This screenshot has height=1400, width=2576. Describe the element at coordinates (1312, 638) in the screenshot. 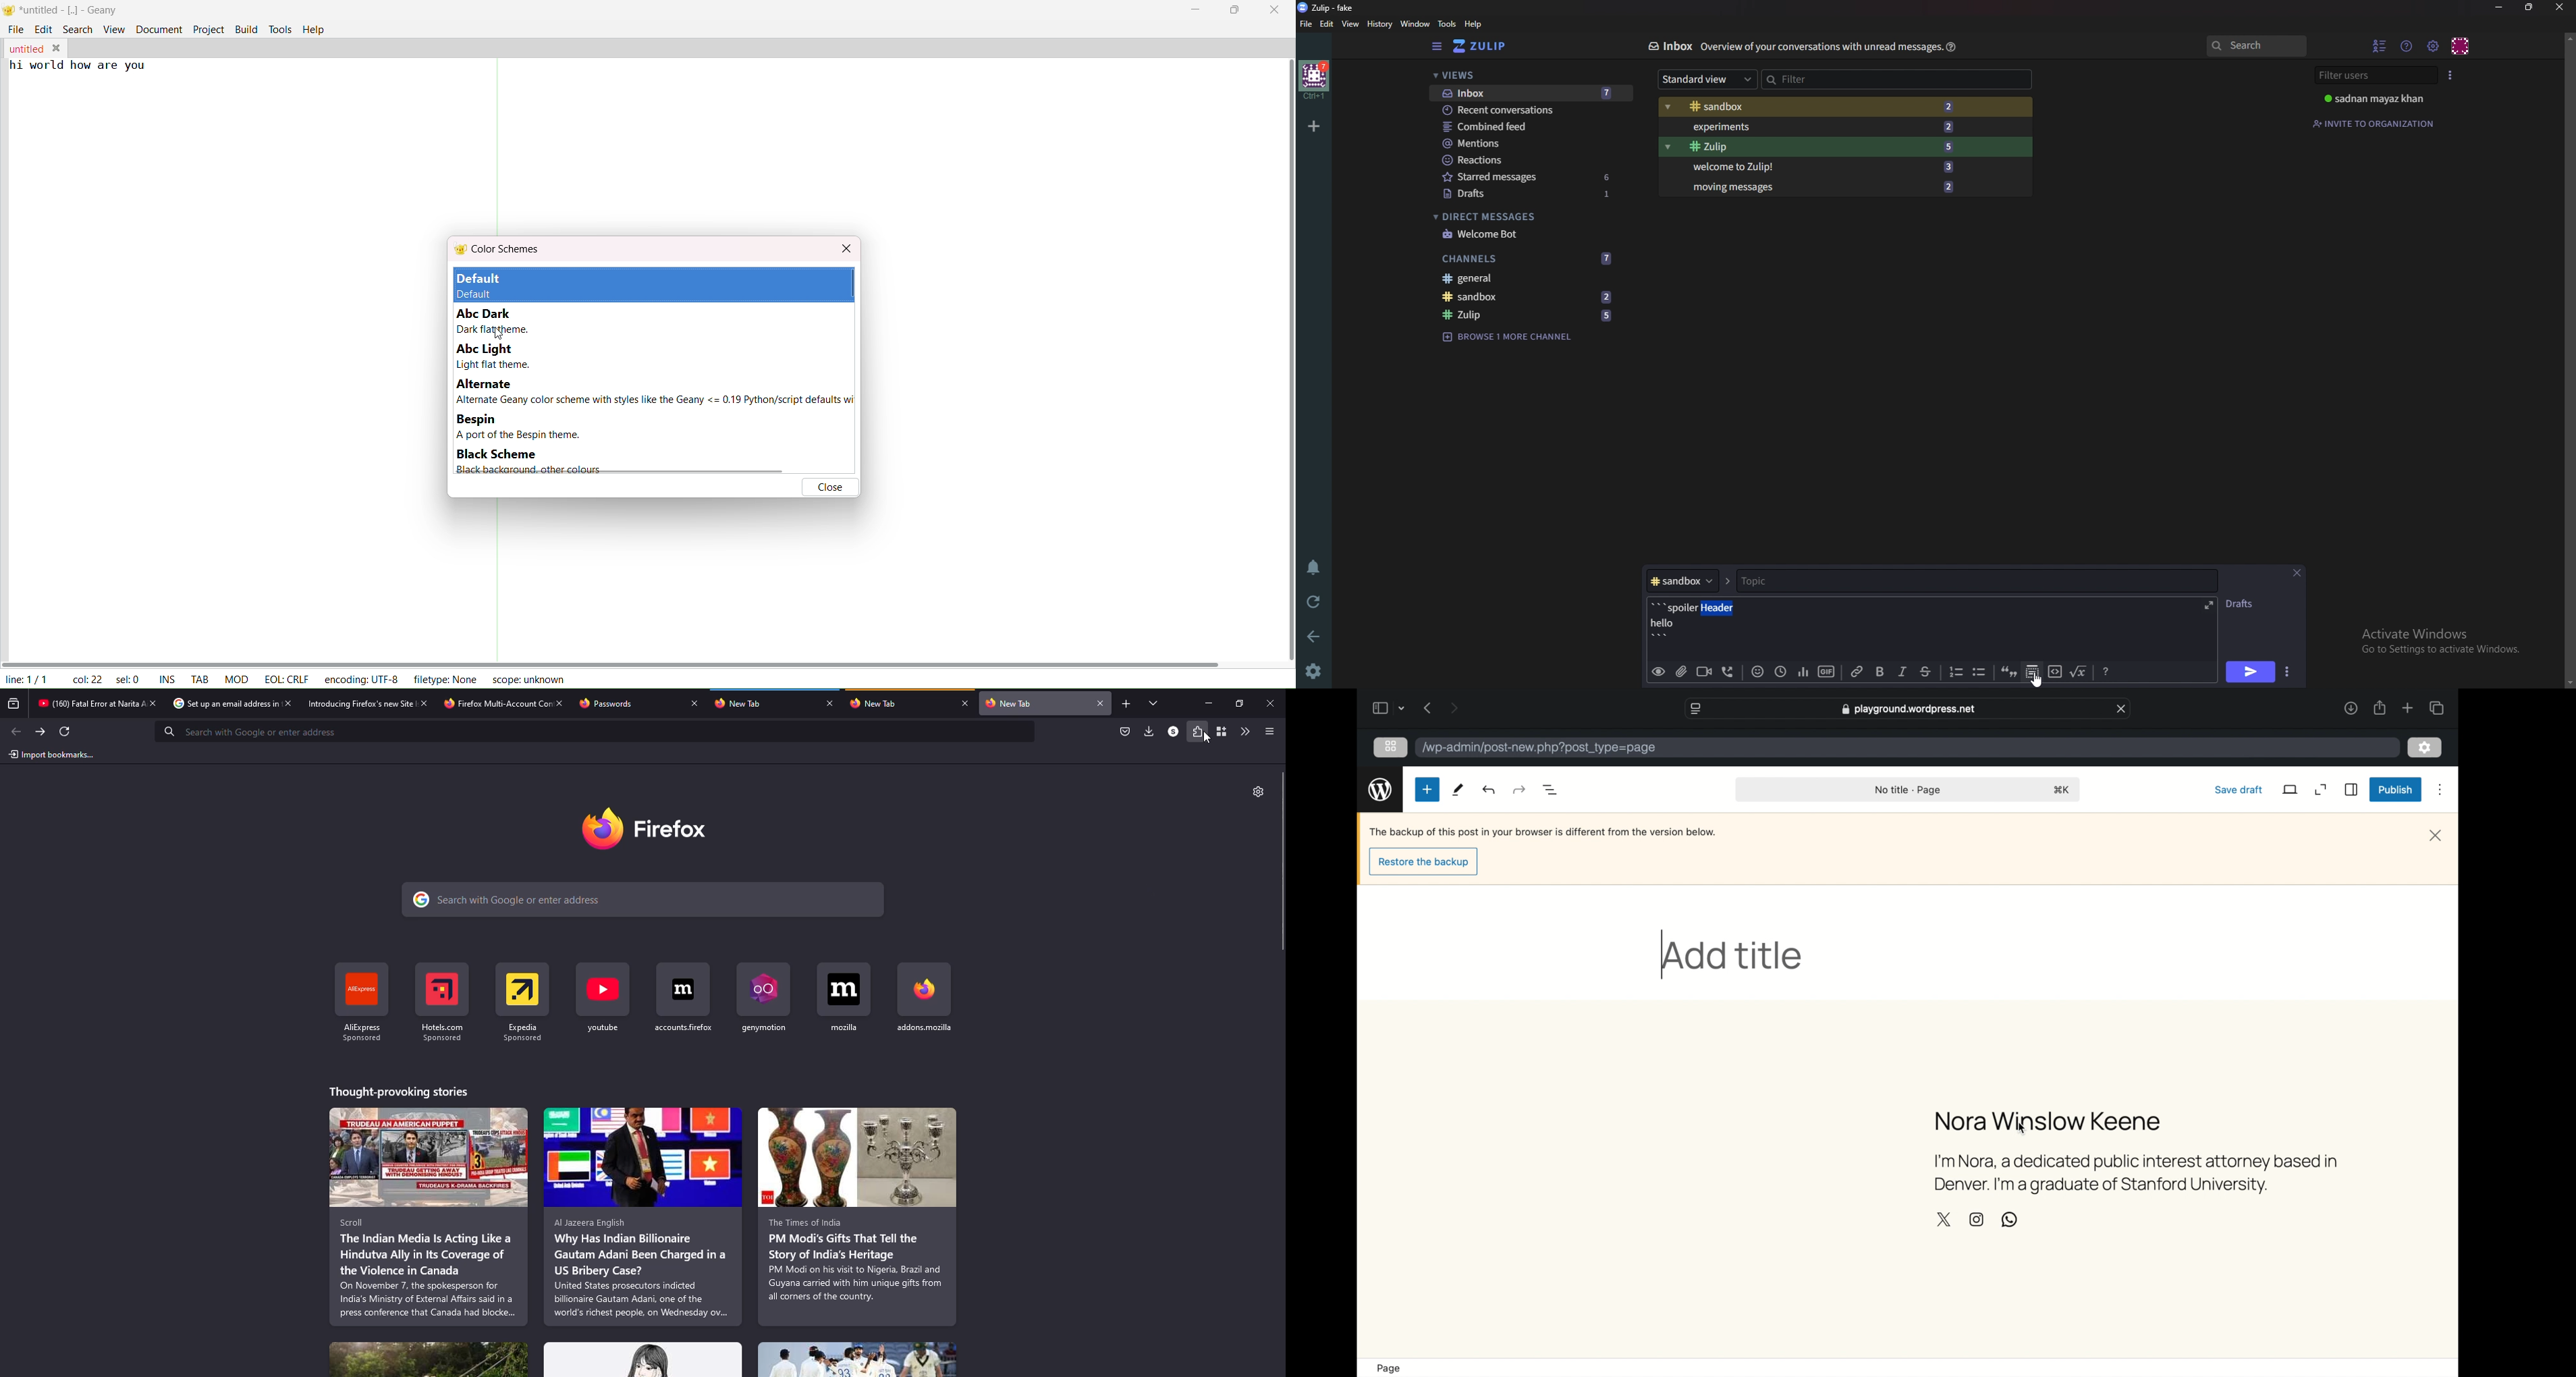

I see `back` at that location.